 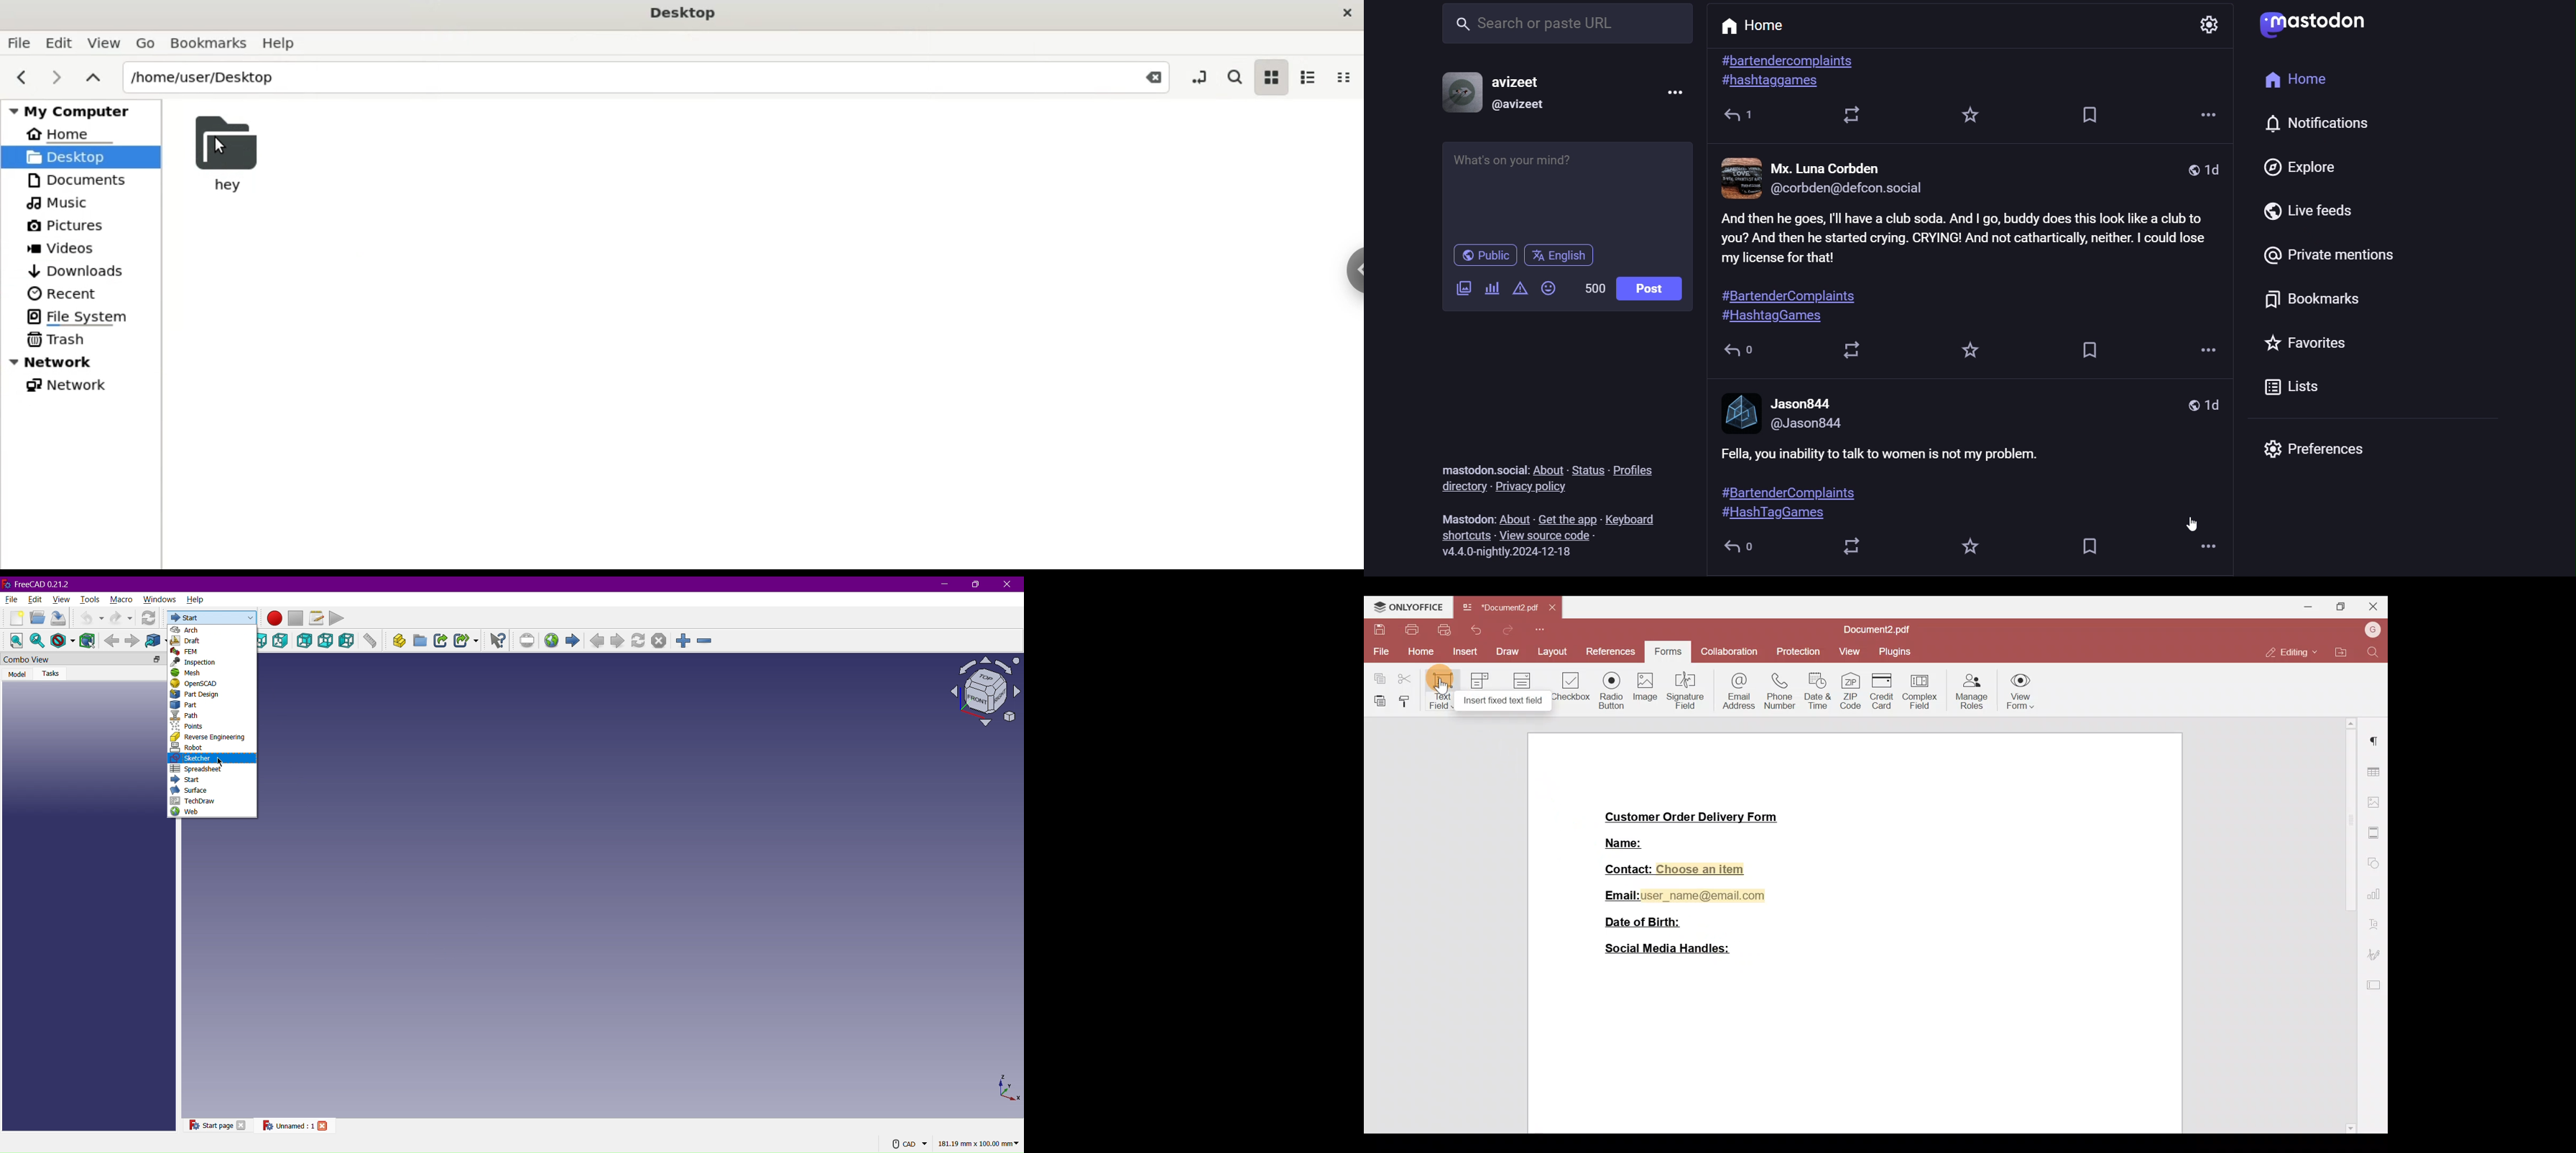 What do you see at coordinates (1463, 516) in the screenshot?
I see `mastodon` at bounding box center [1463, 516].